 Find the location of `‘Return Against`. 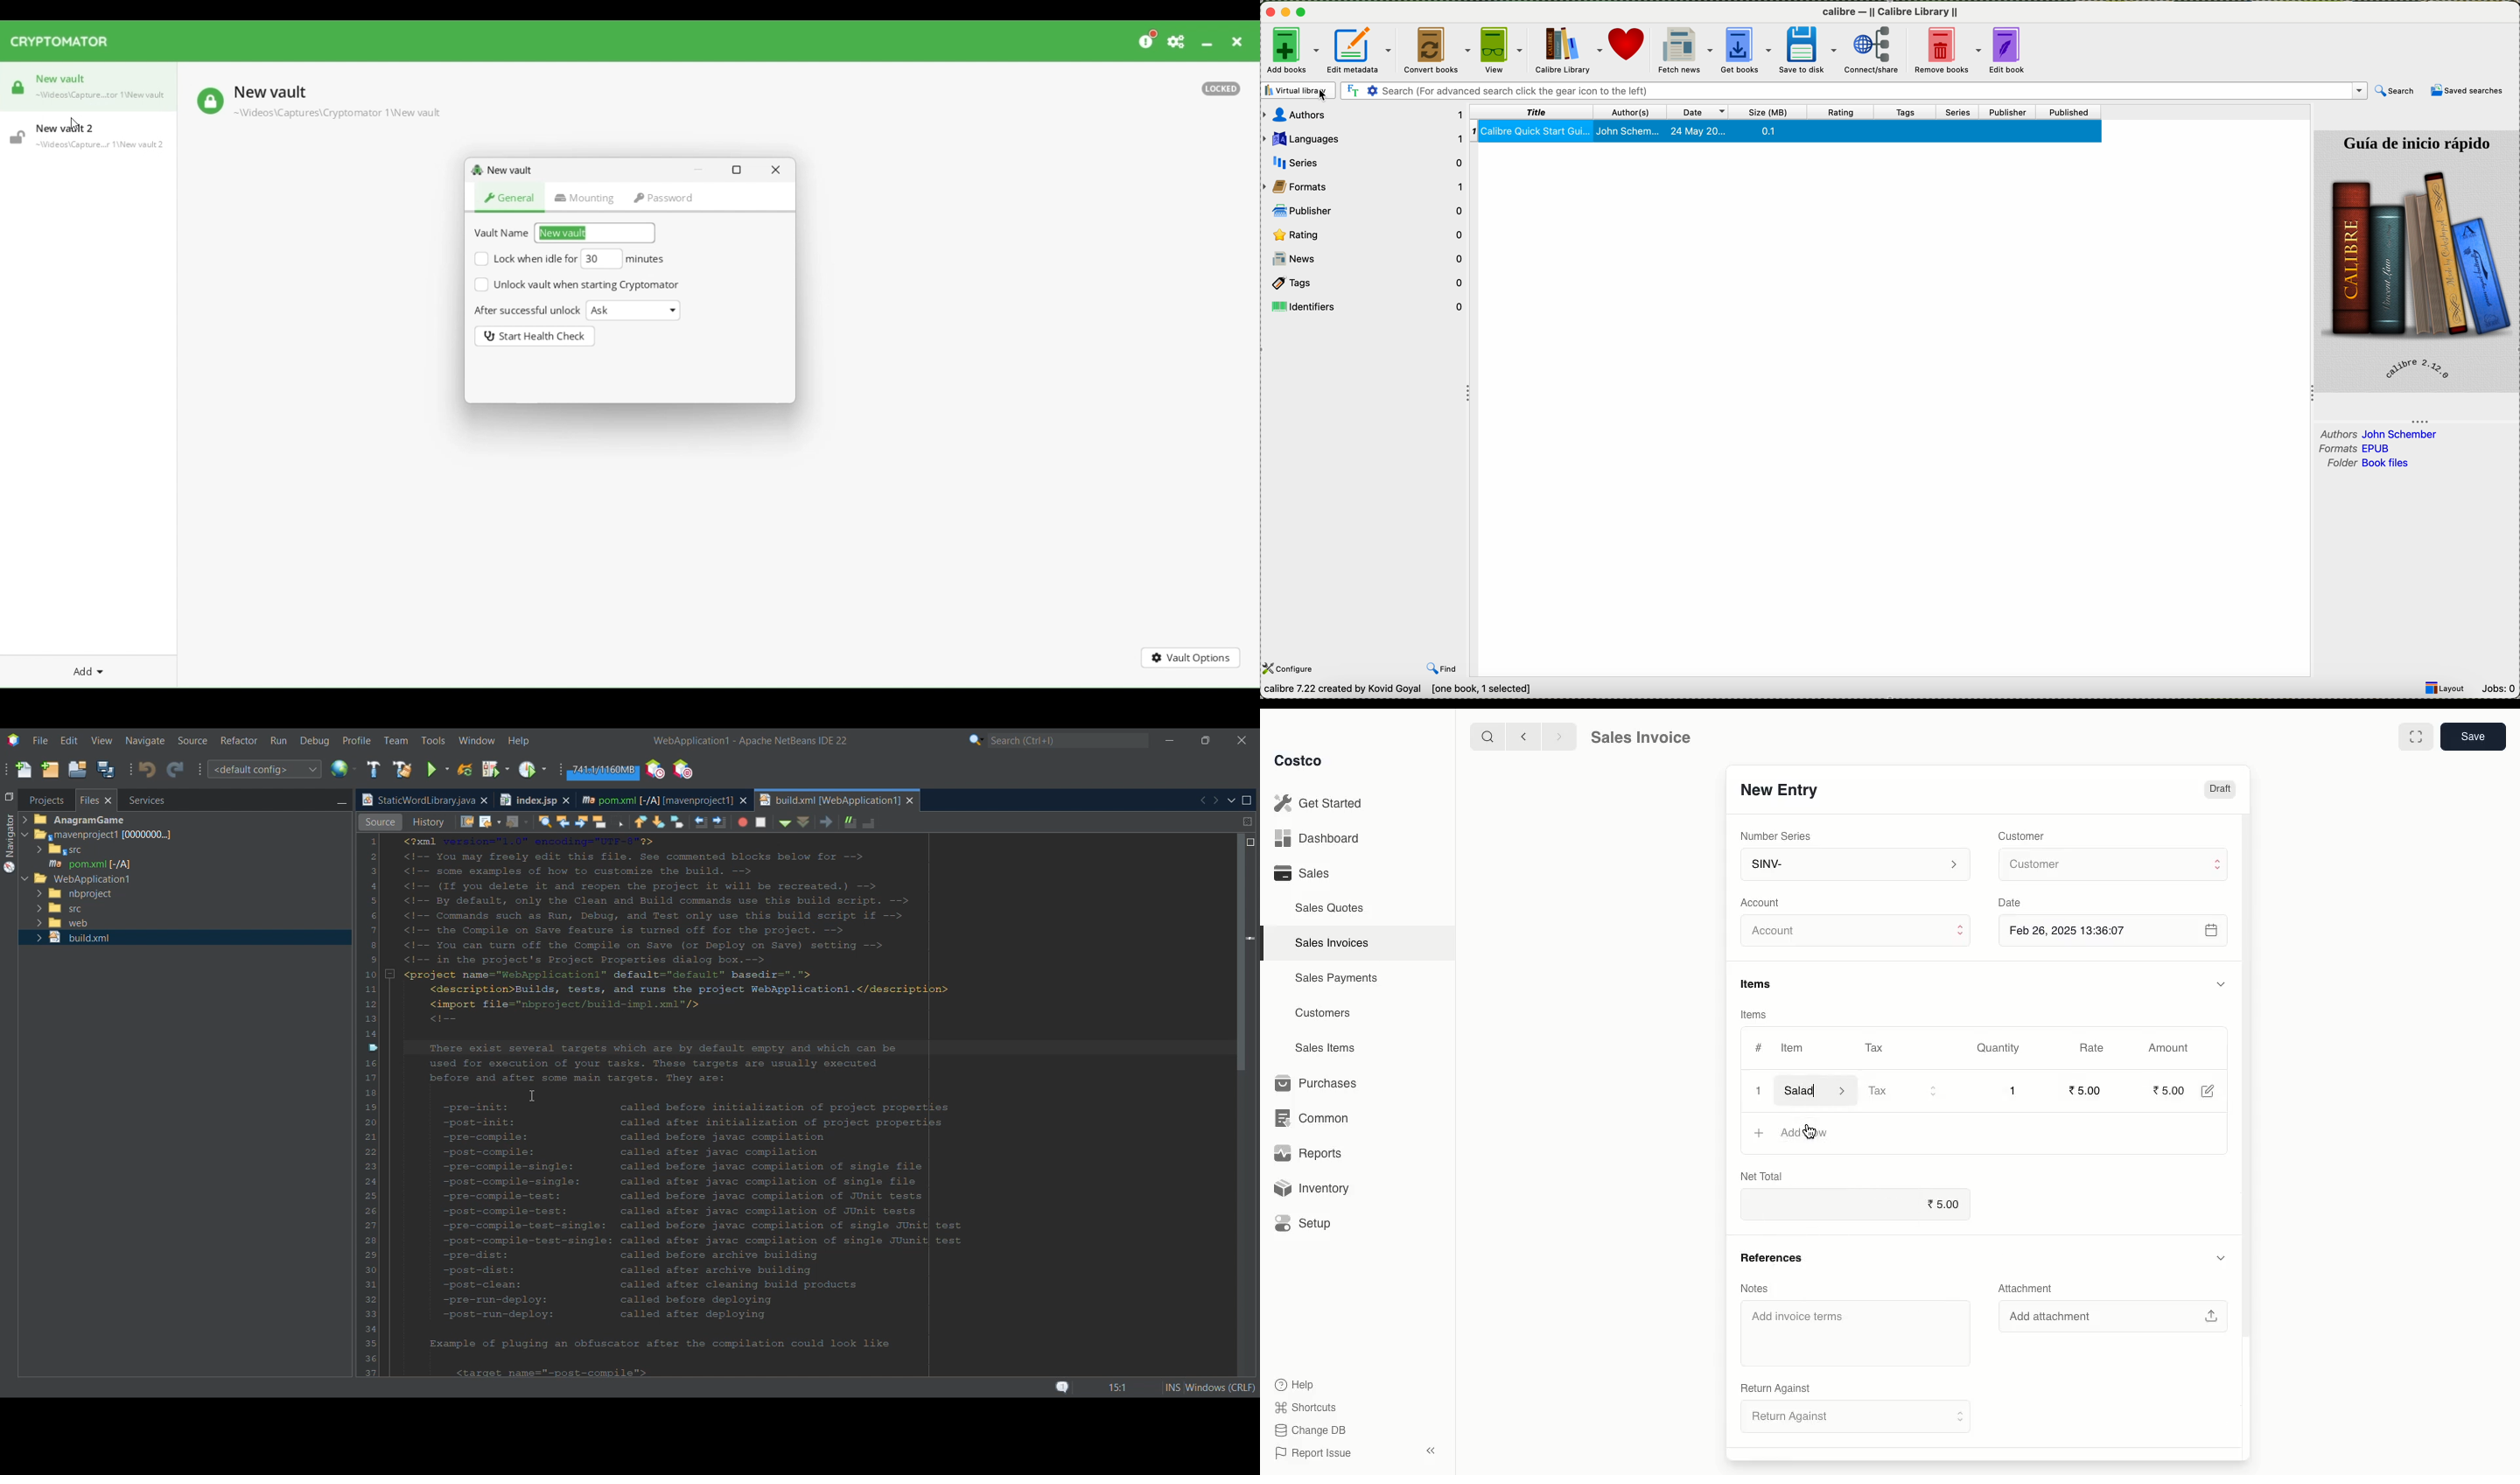

‘Return Against is located at coordinates (1774, 1386).